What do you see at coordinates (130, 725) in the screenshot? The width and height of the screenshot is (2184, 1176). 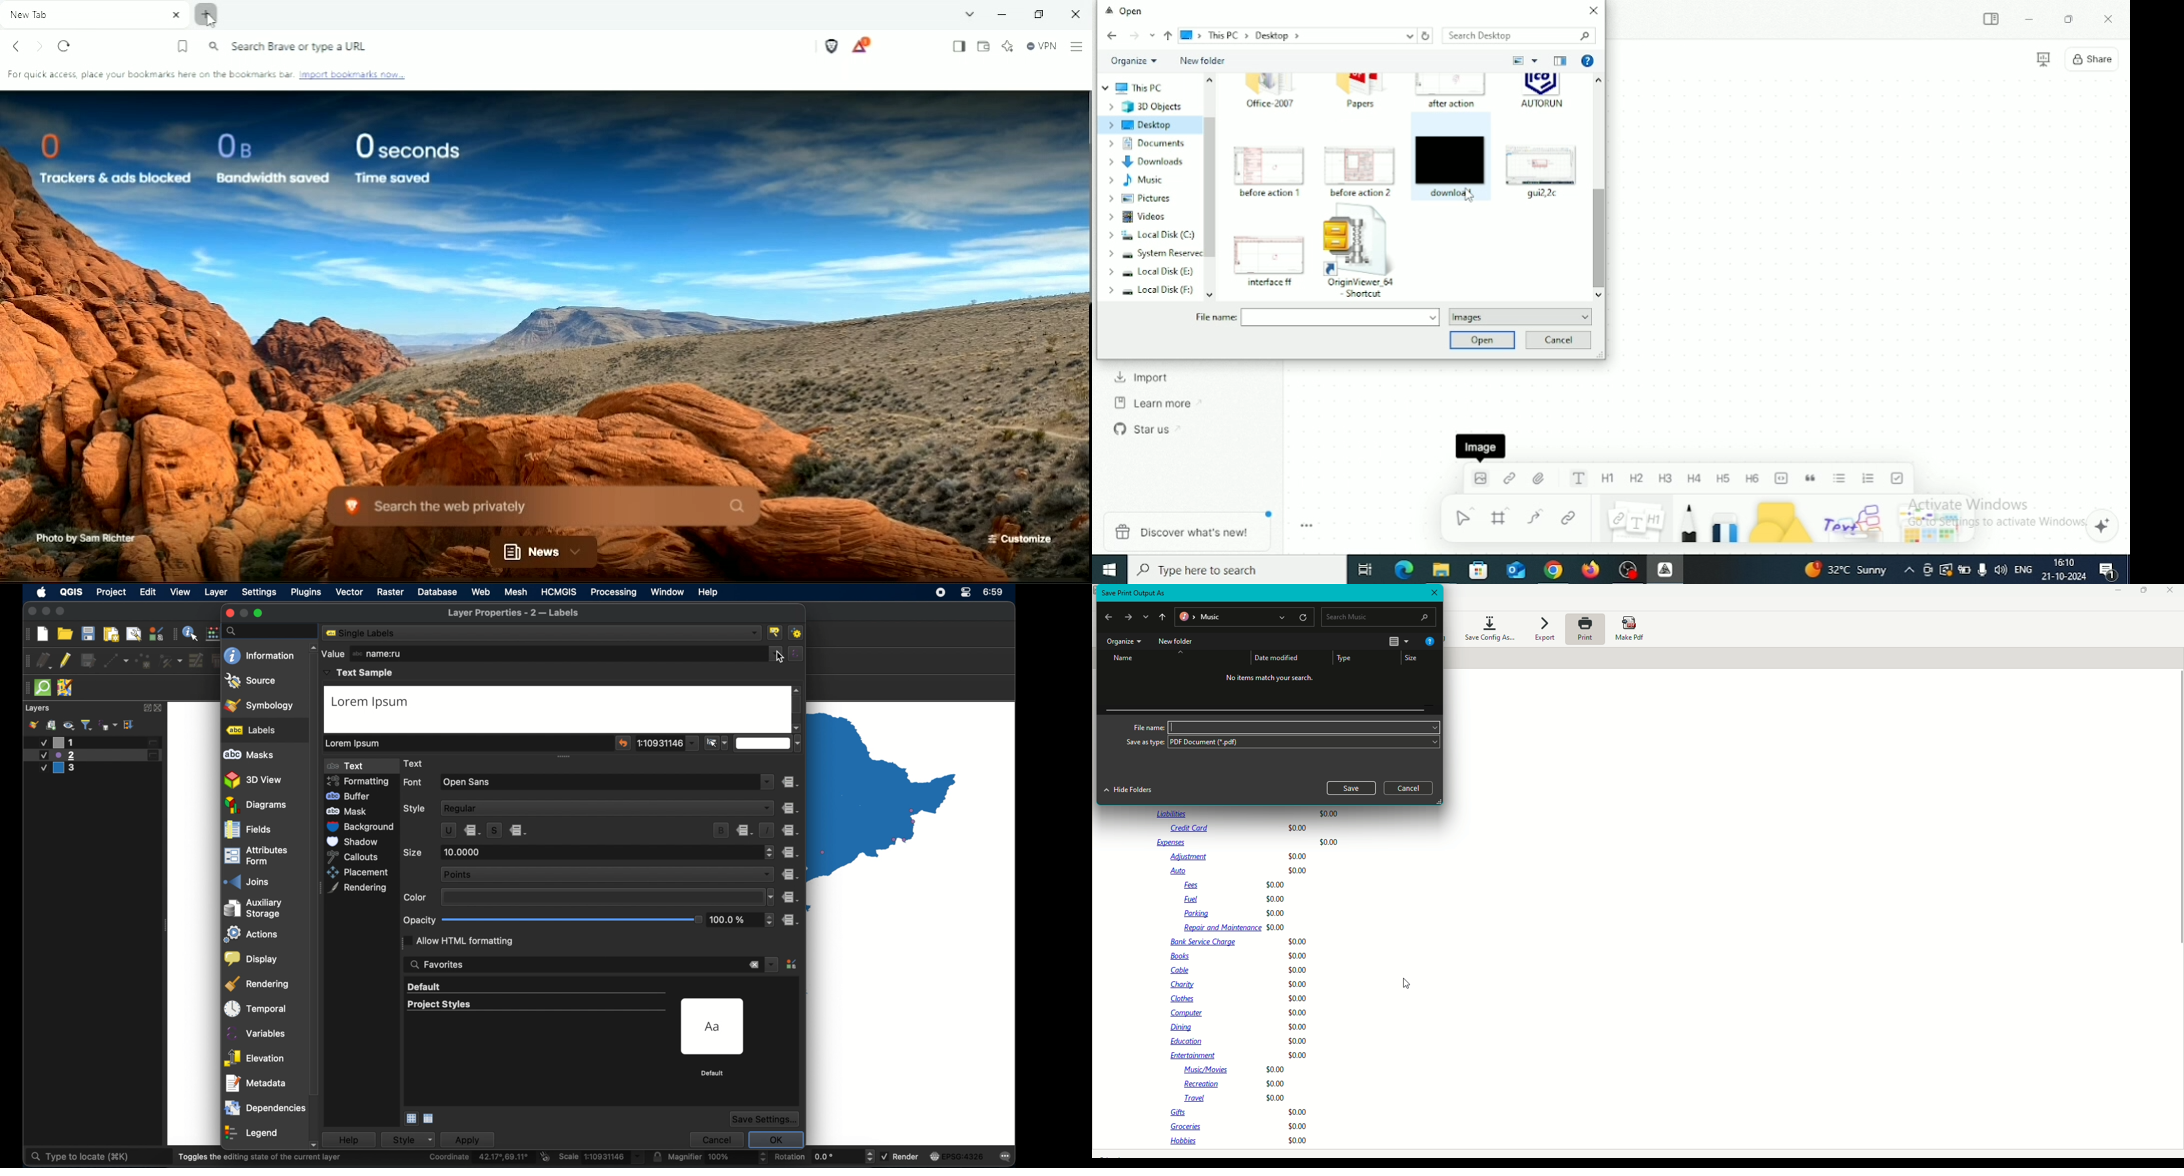 I see `expand` at bounding box center [130, 725].